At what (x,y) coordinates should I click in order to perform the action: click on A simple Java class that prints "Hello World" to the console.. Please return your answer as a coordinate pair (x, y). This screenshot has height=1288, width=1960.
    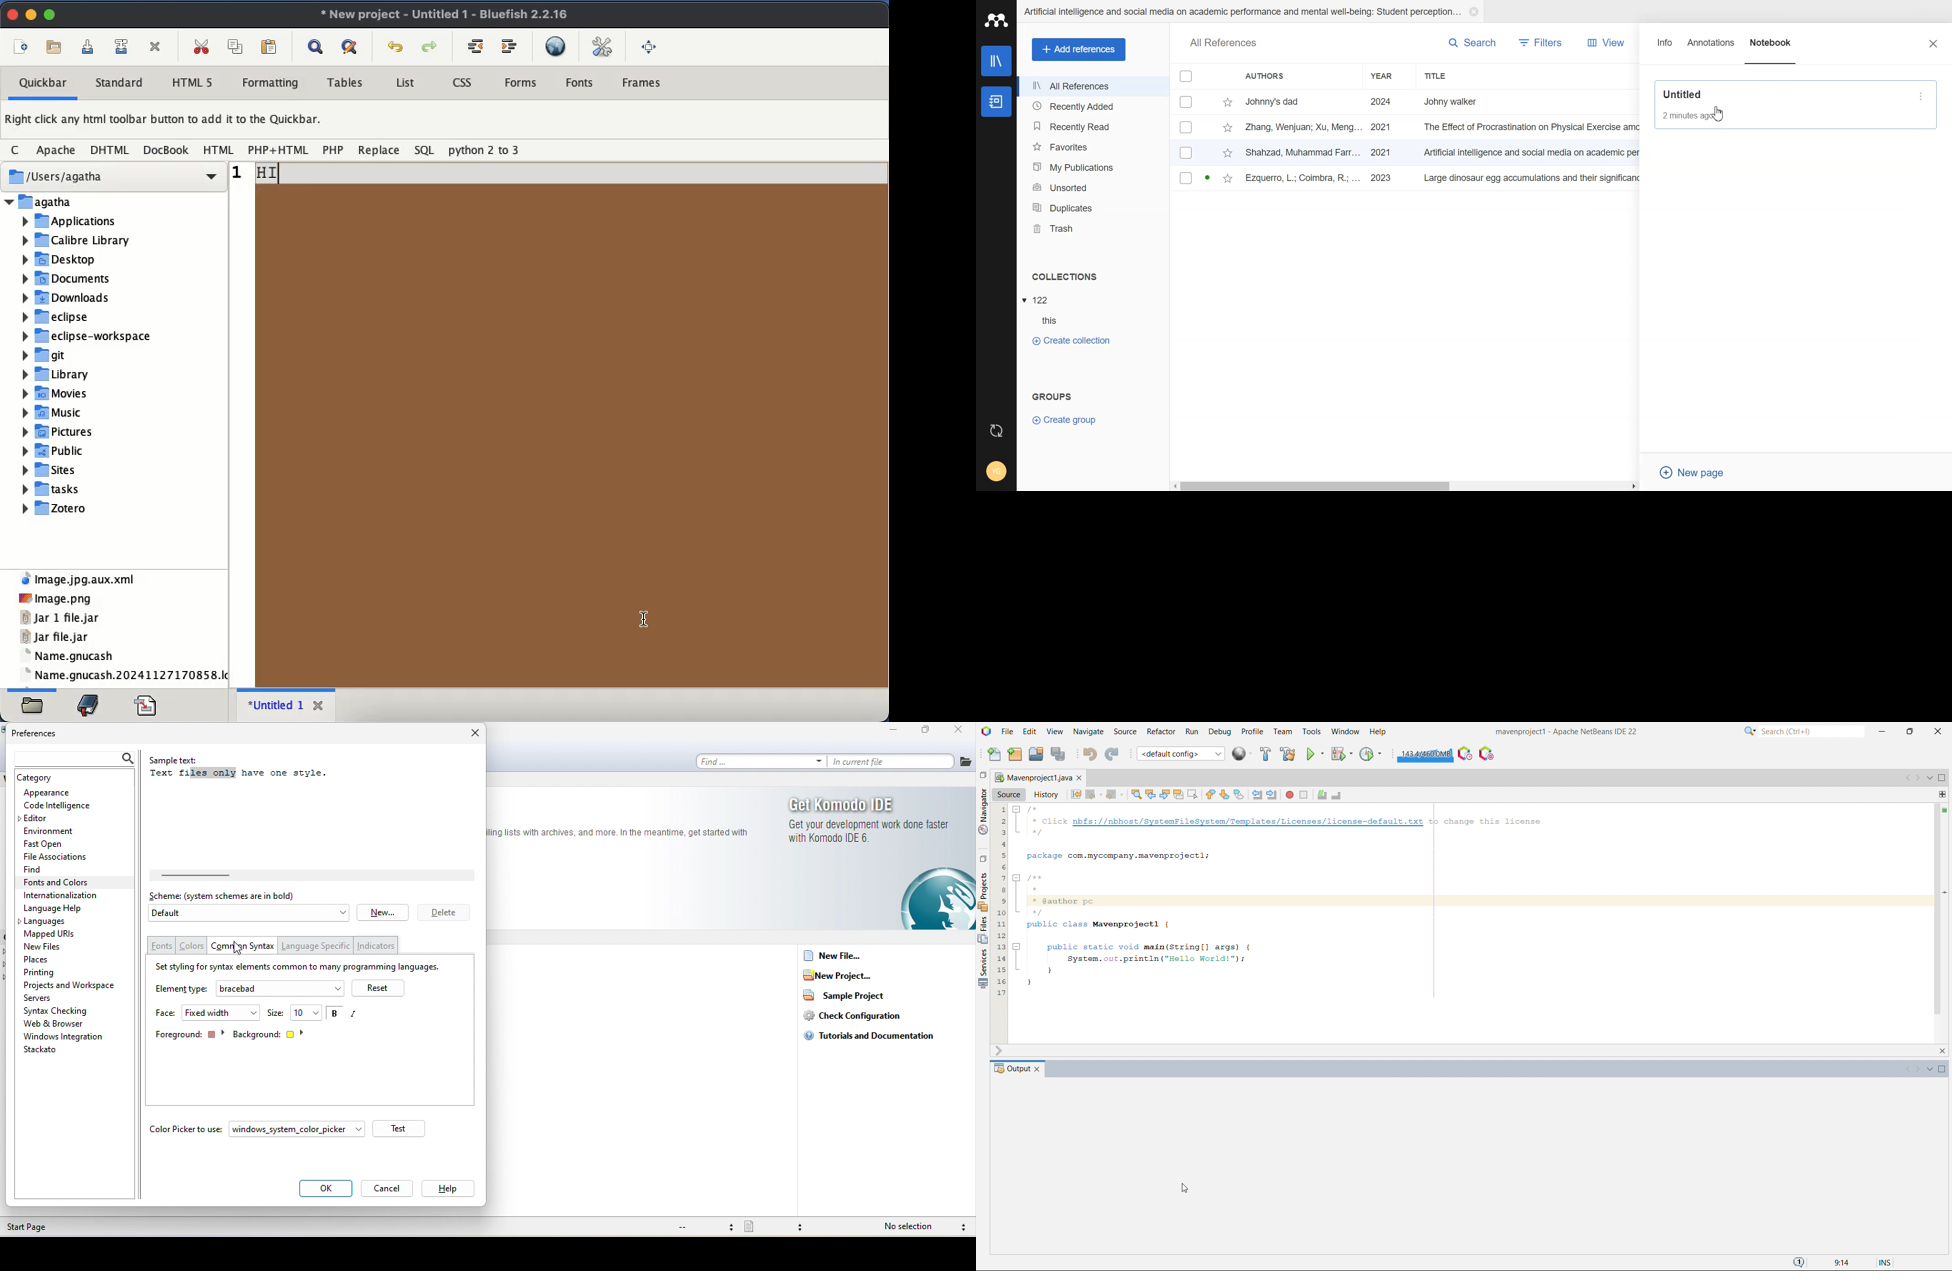
    Looking at the image, I should click on (1448, 893).